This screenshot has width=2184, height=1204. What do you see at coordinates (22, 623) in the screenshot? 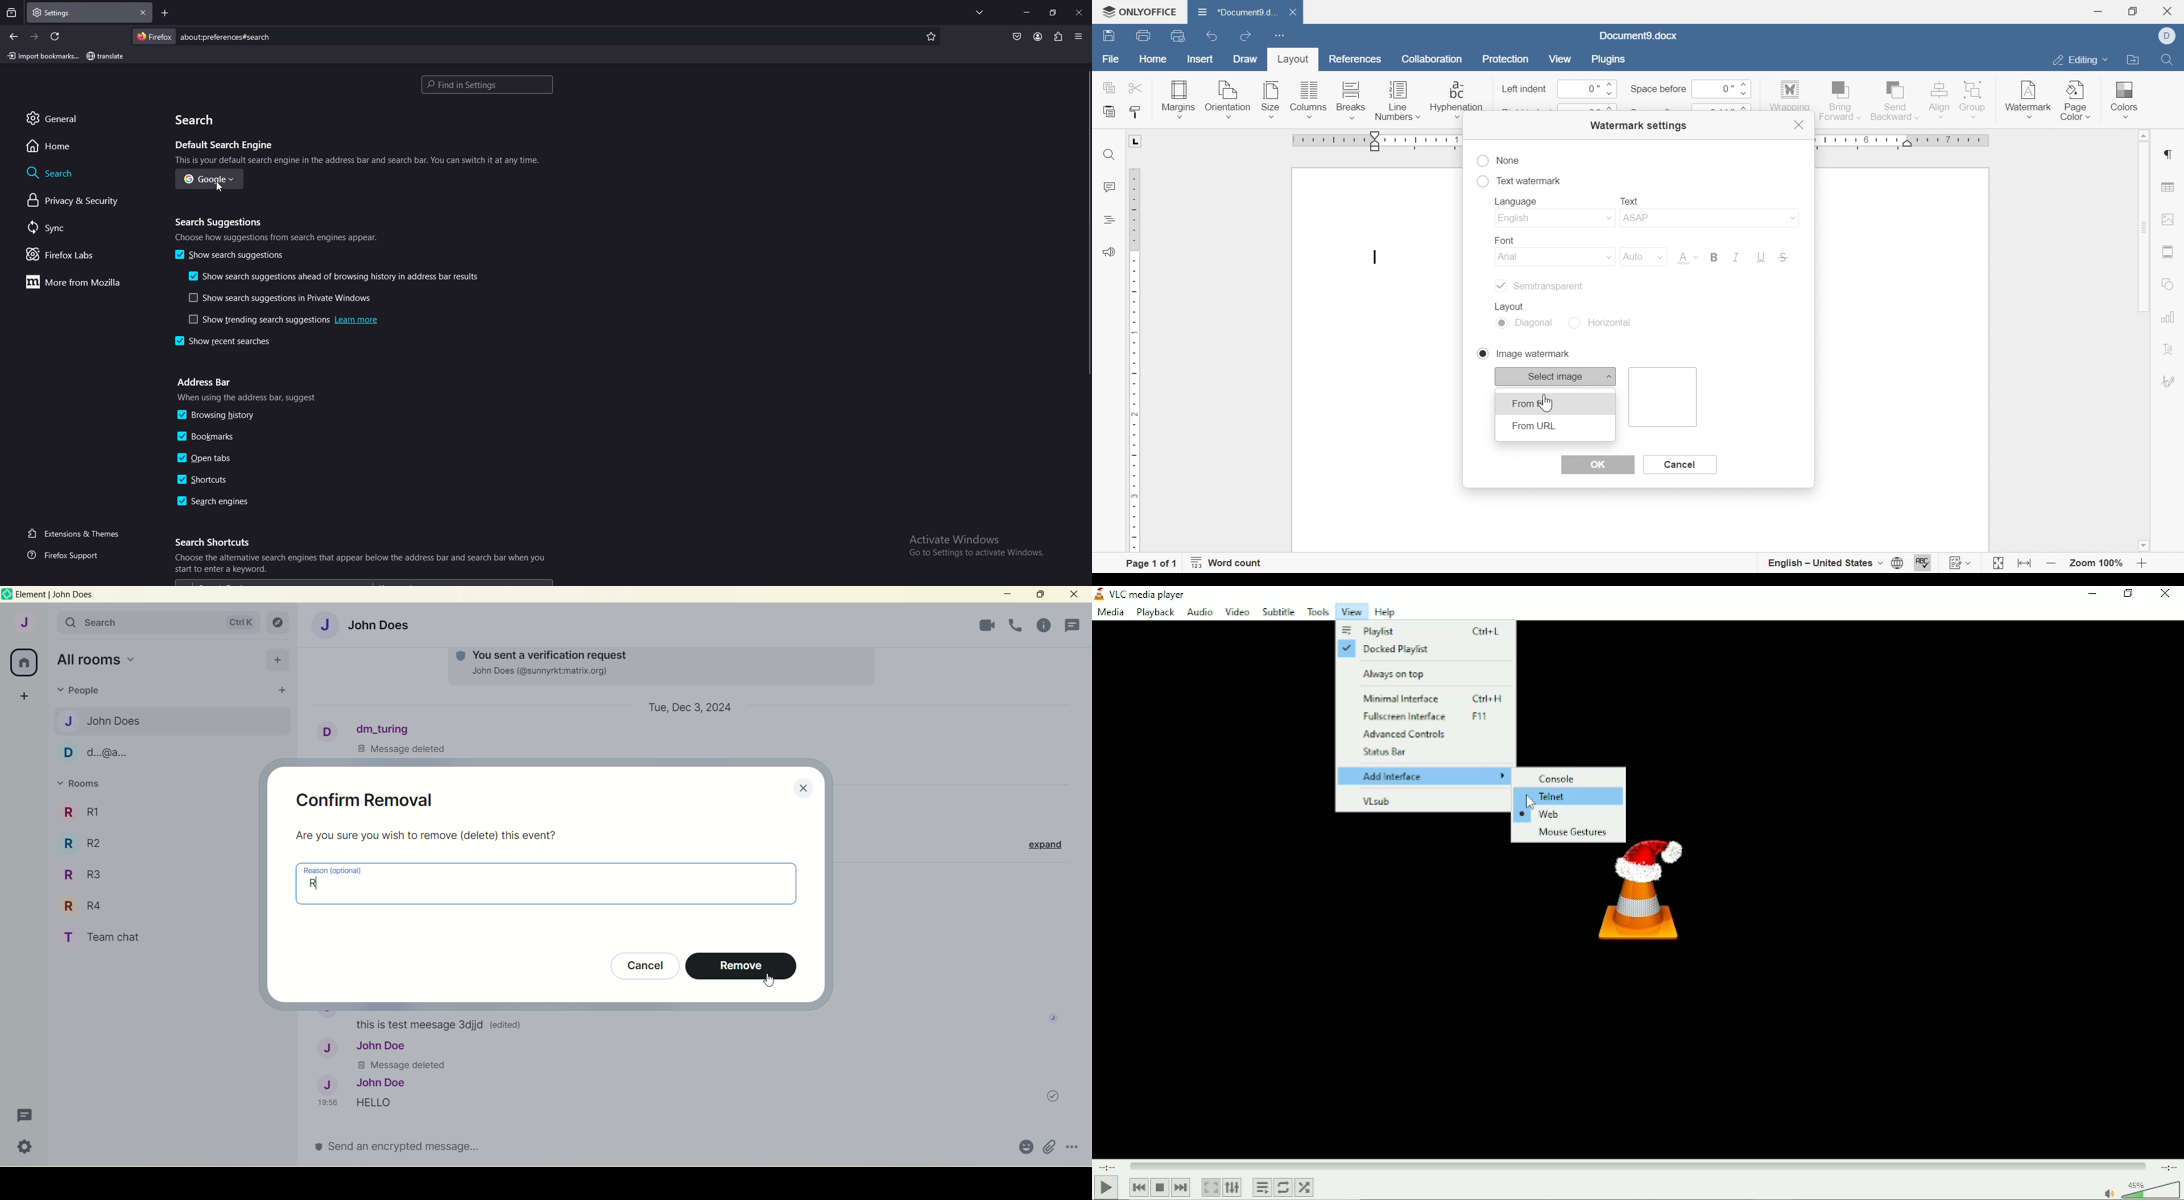
I see `account J` at bounding box center [22, 623].